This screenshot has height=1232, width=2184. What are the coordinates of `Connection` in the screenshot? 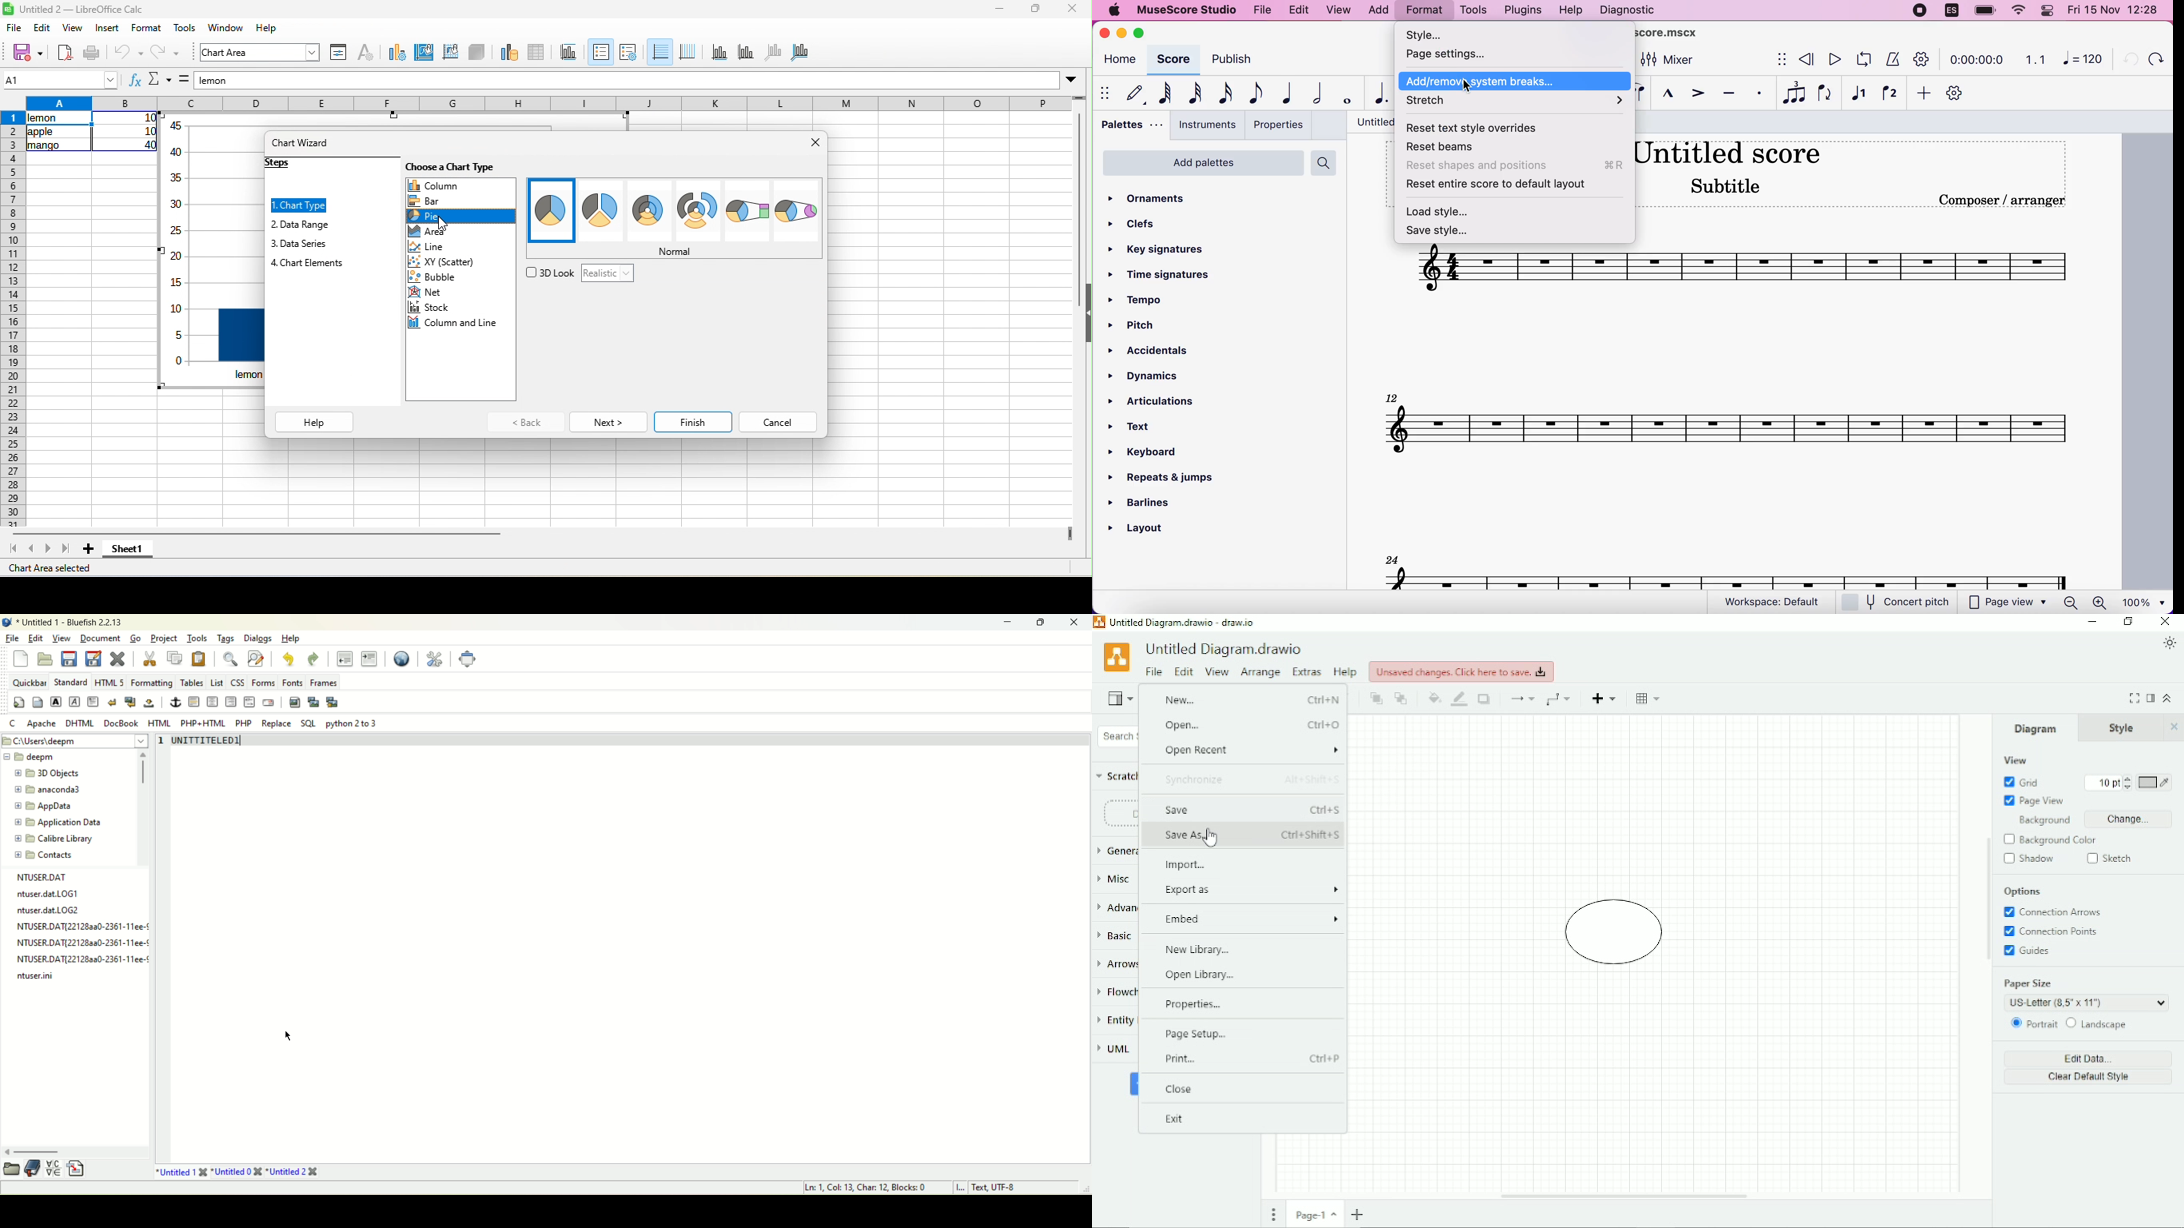 It's located at (1522, 699).